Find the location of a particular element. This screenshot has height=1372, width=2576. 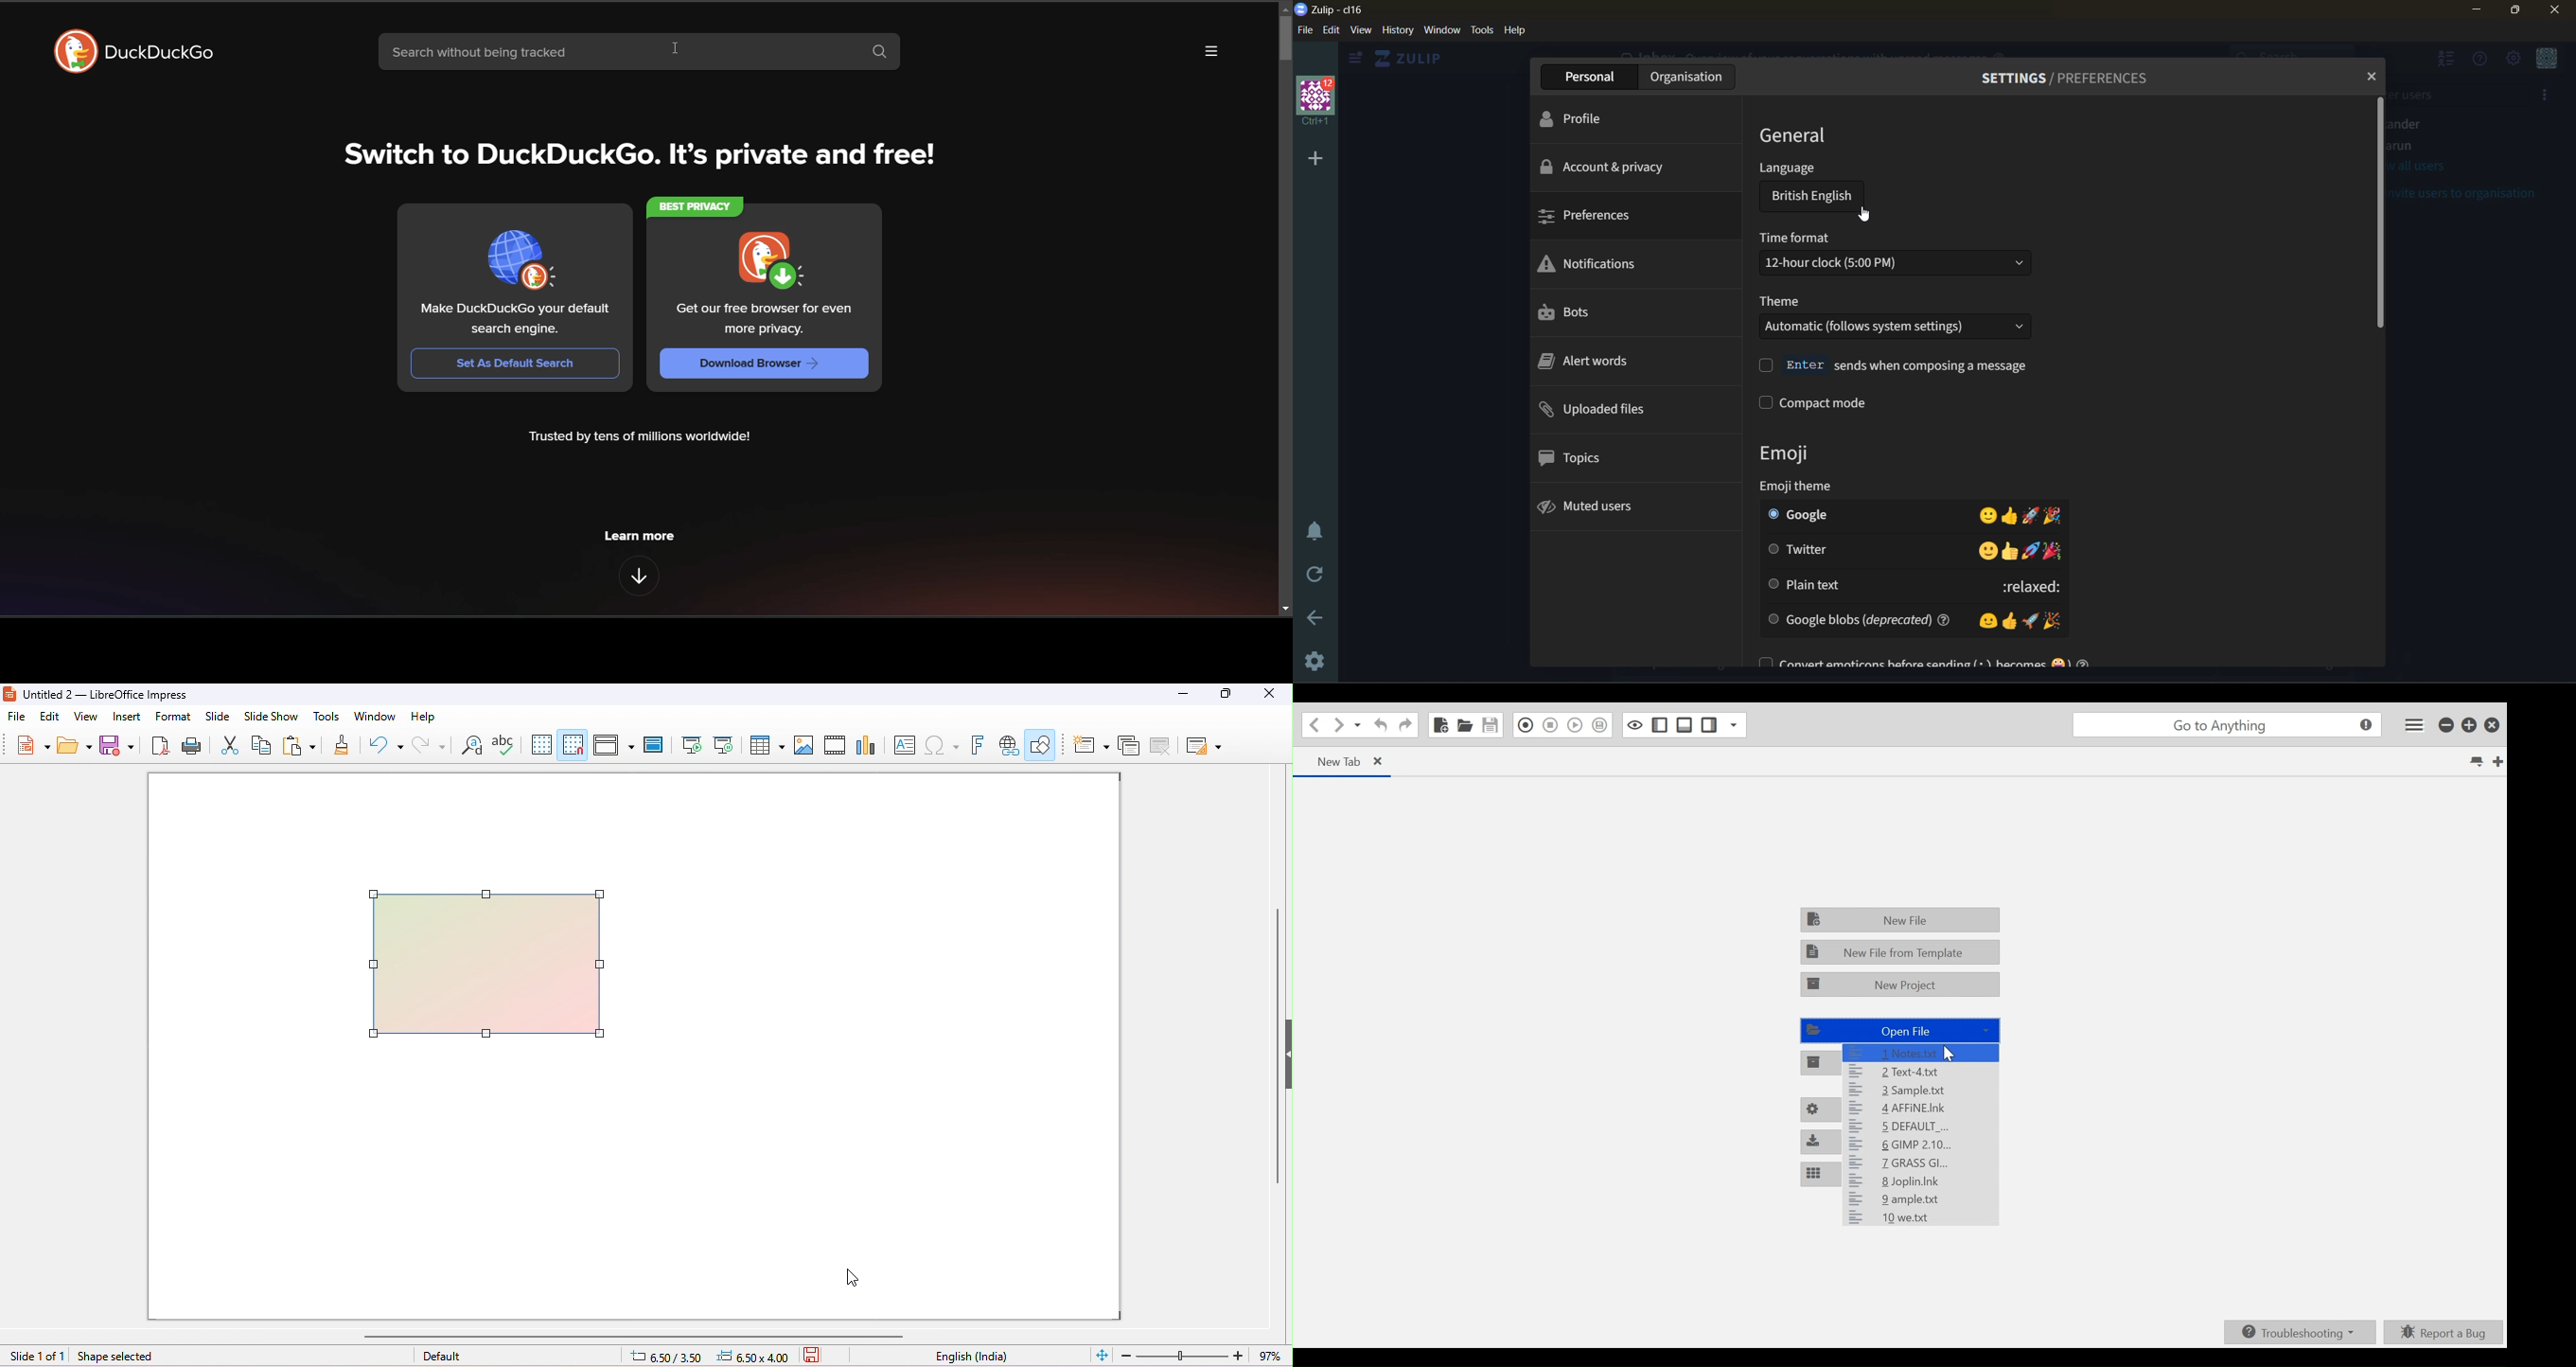

snap to grid is located at coordinates (573, 744).